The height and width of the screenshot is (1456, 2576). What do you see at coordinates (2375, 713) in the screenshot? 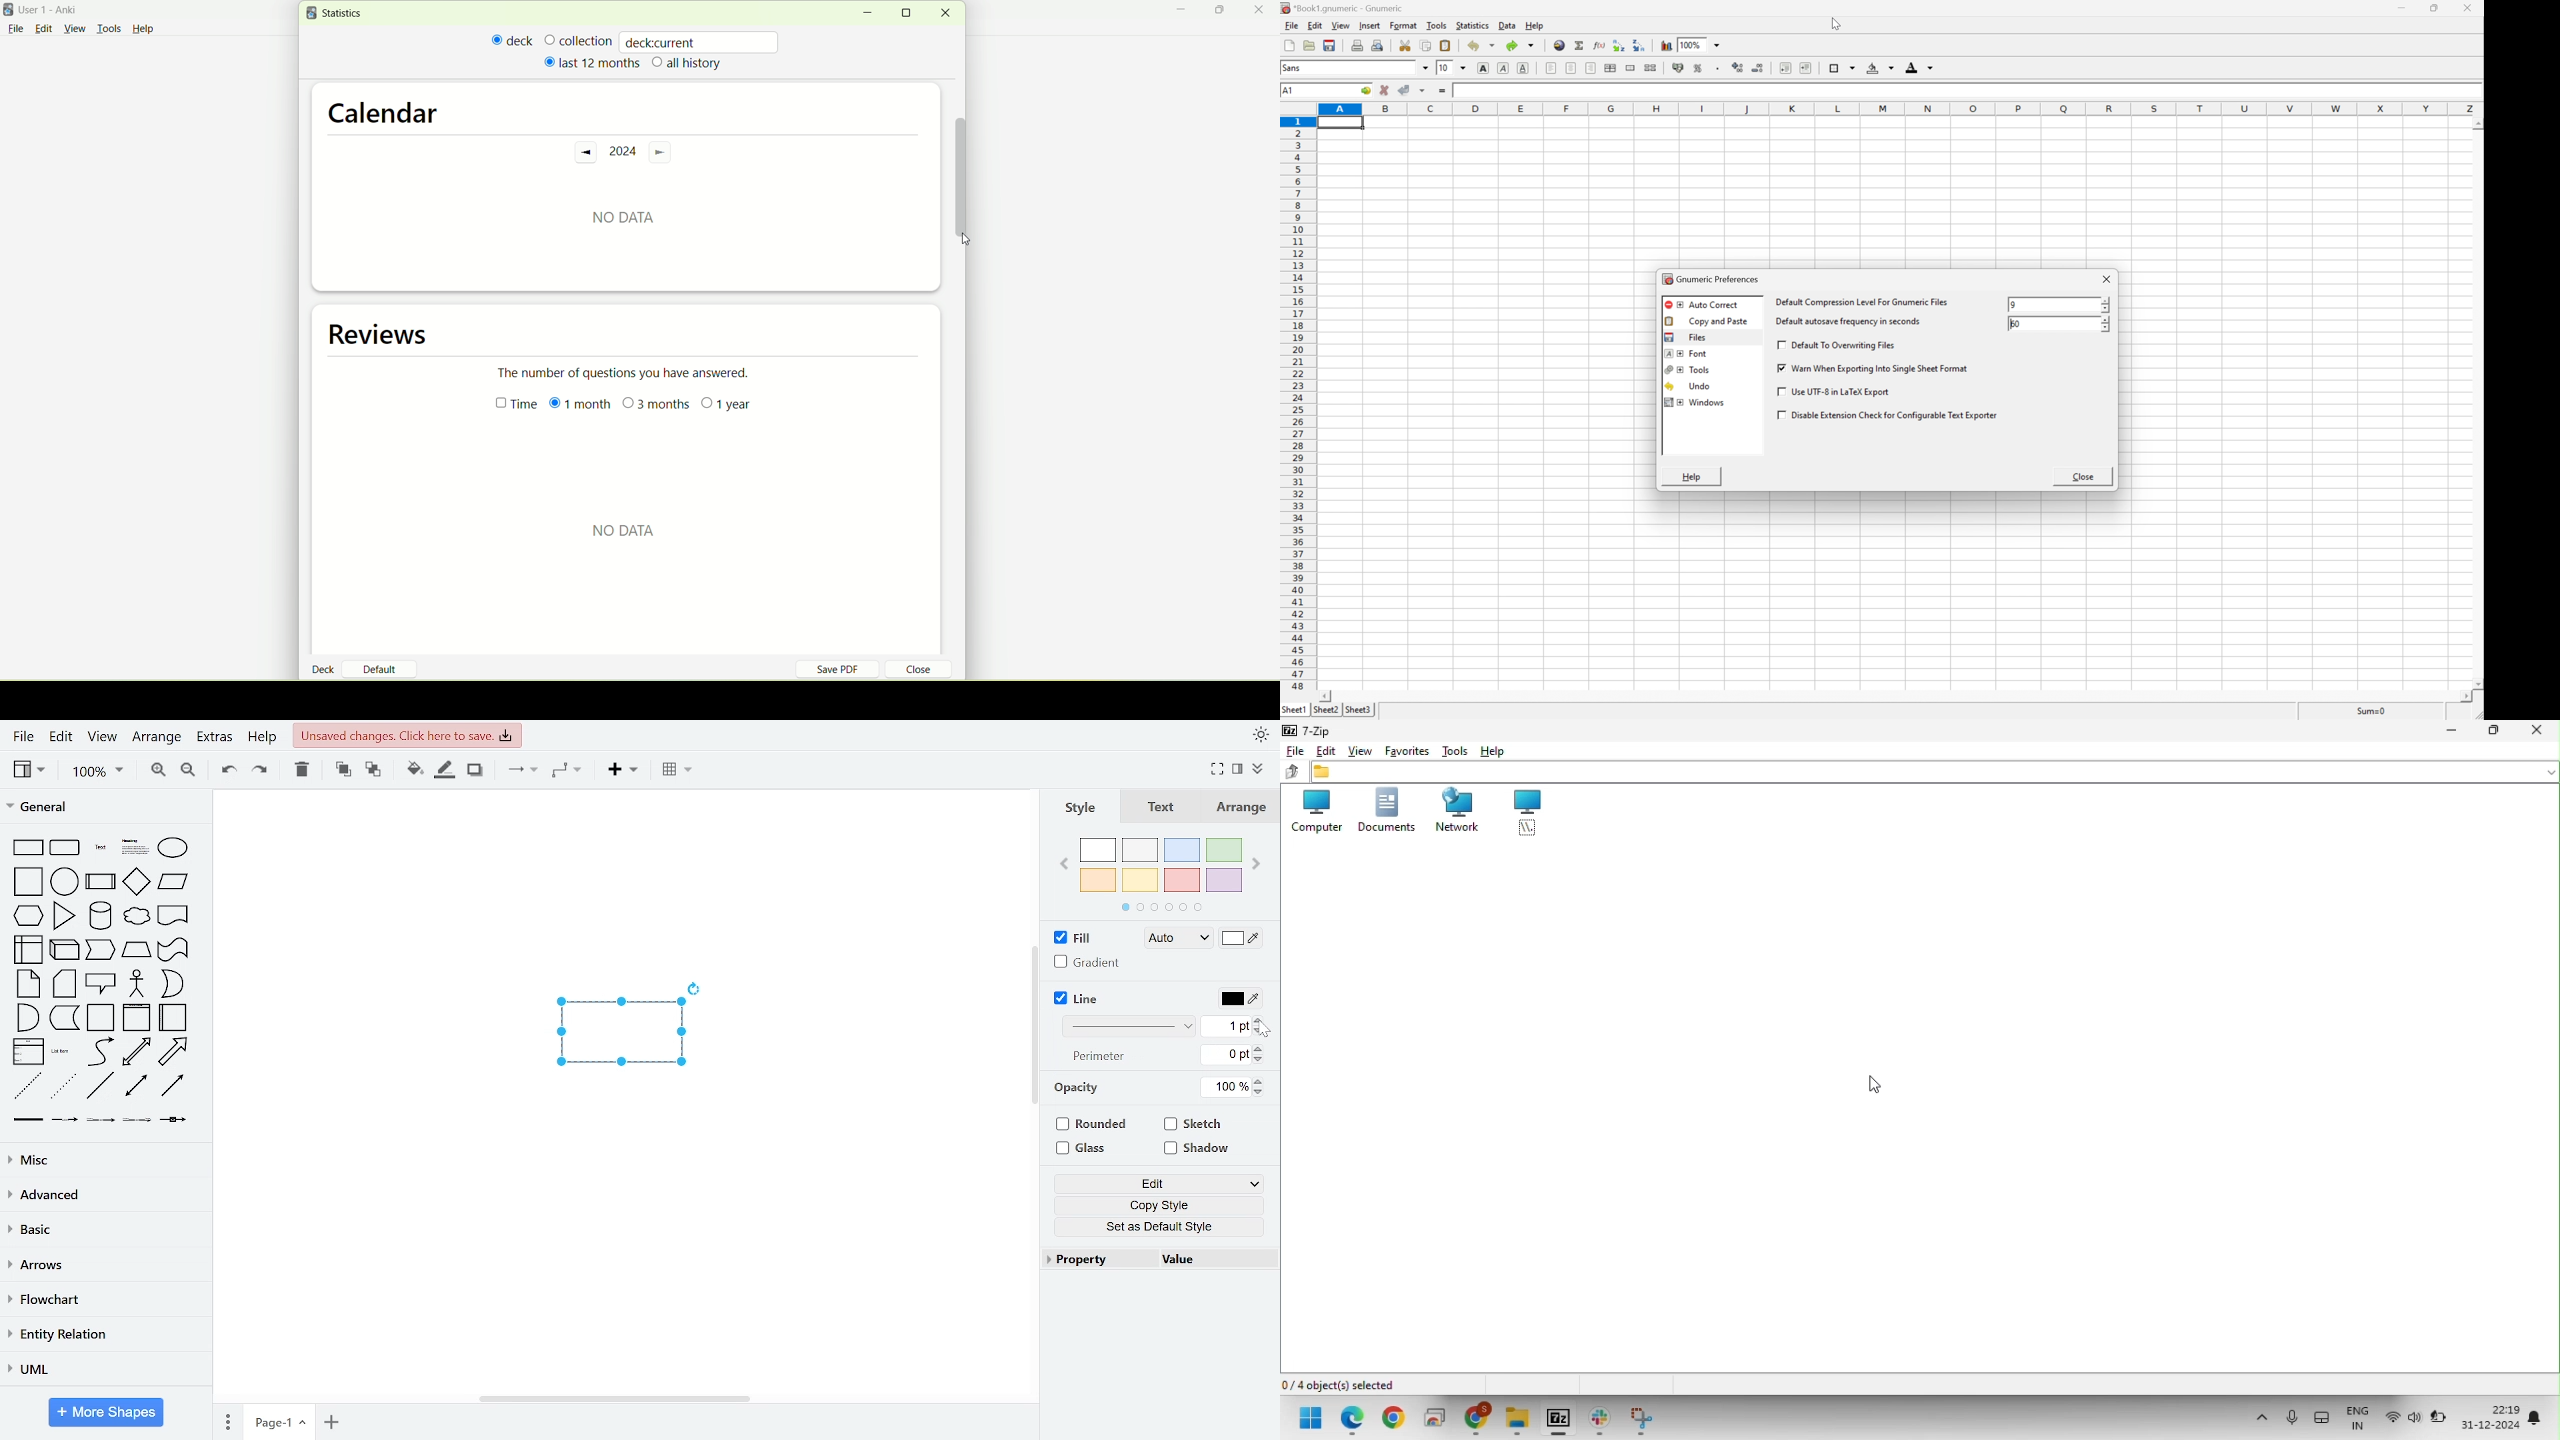
I see `sum=0` at bounding box center [2375, 713].